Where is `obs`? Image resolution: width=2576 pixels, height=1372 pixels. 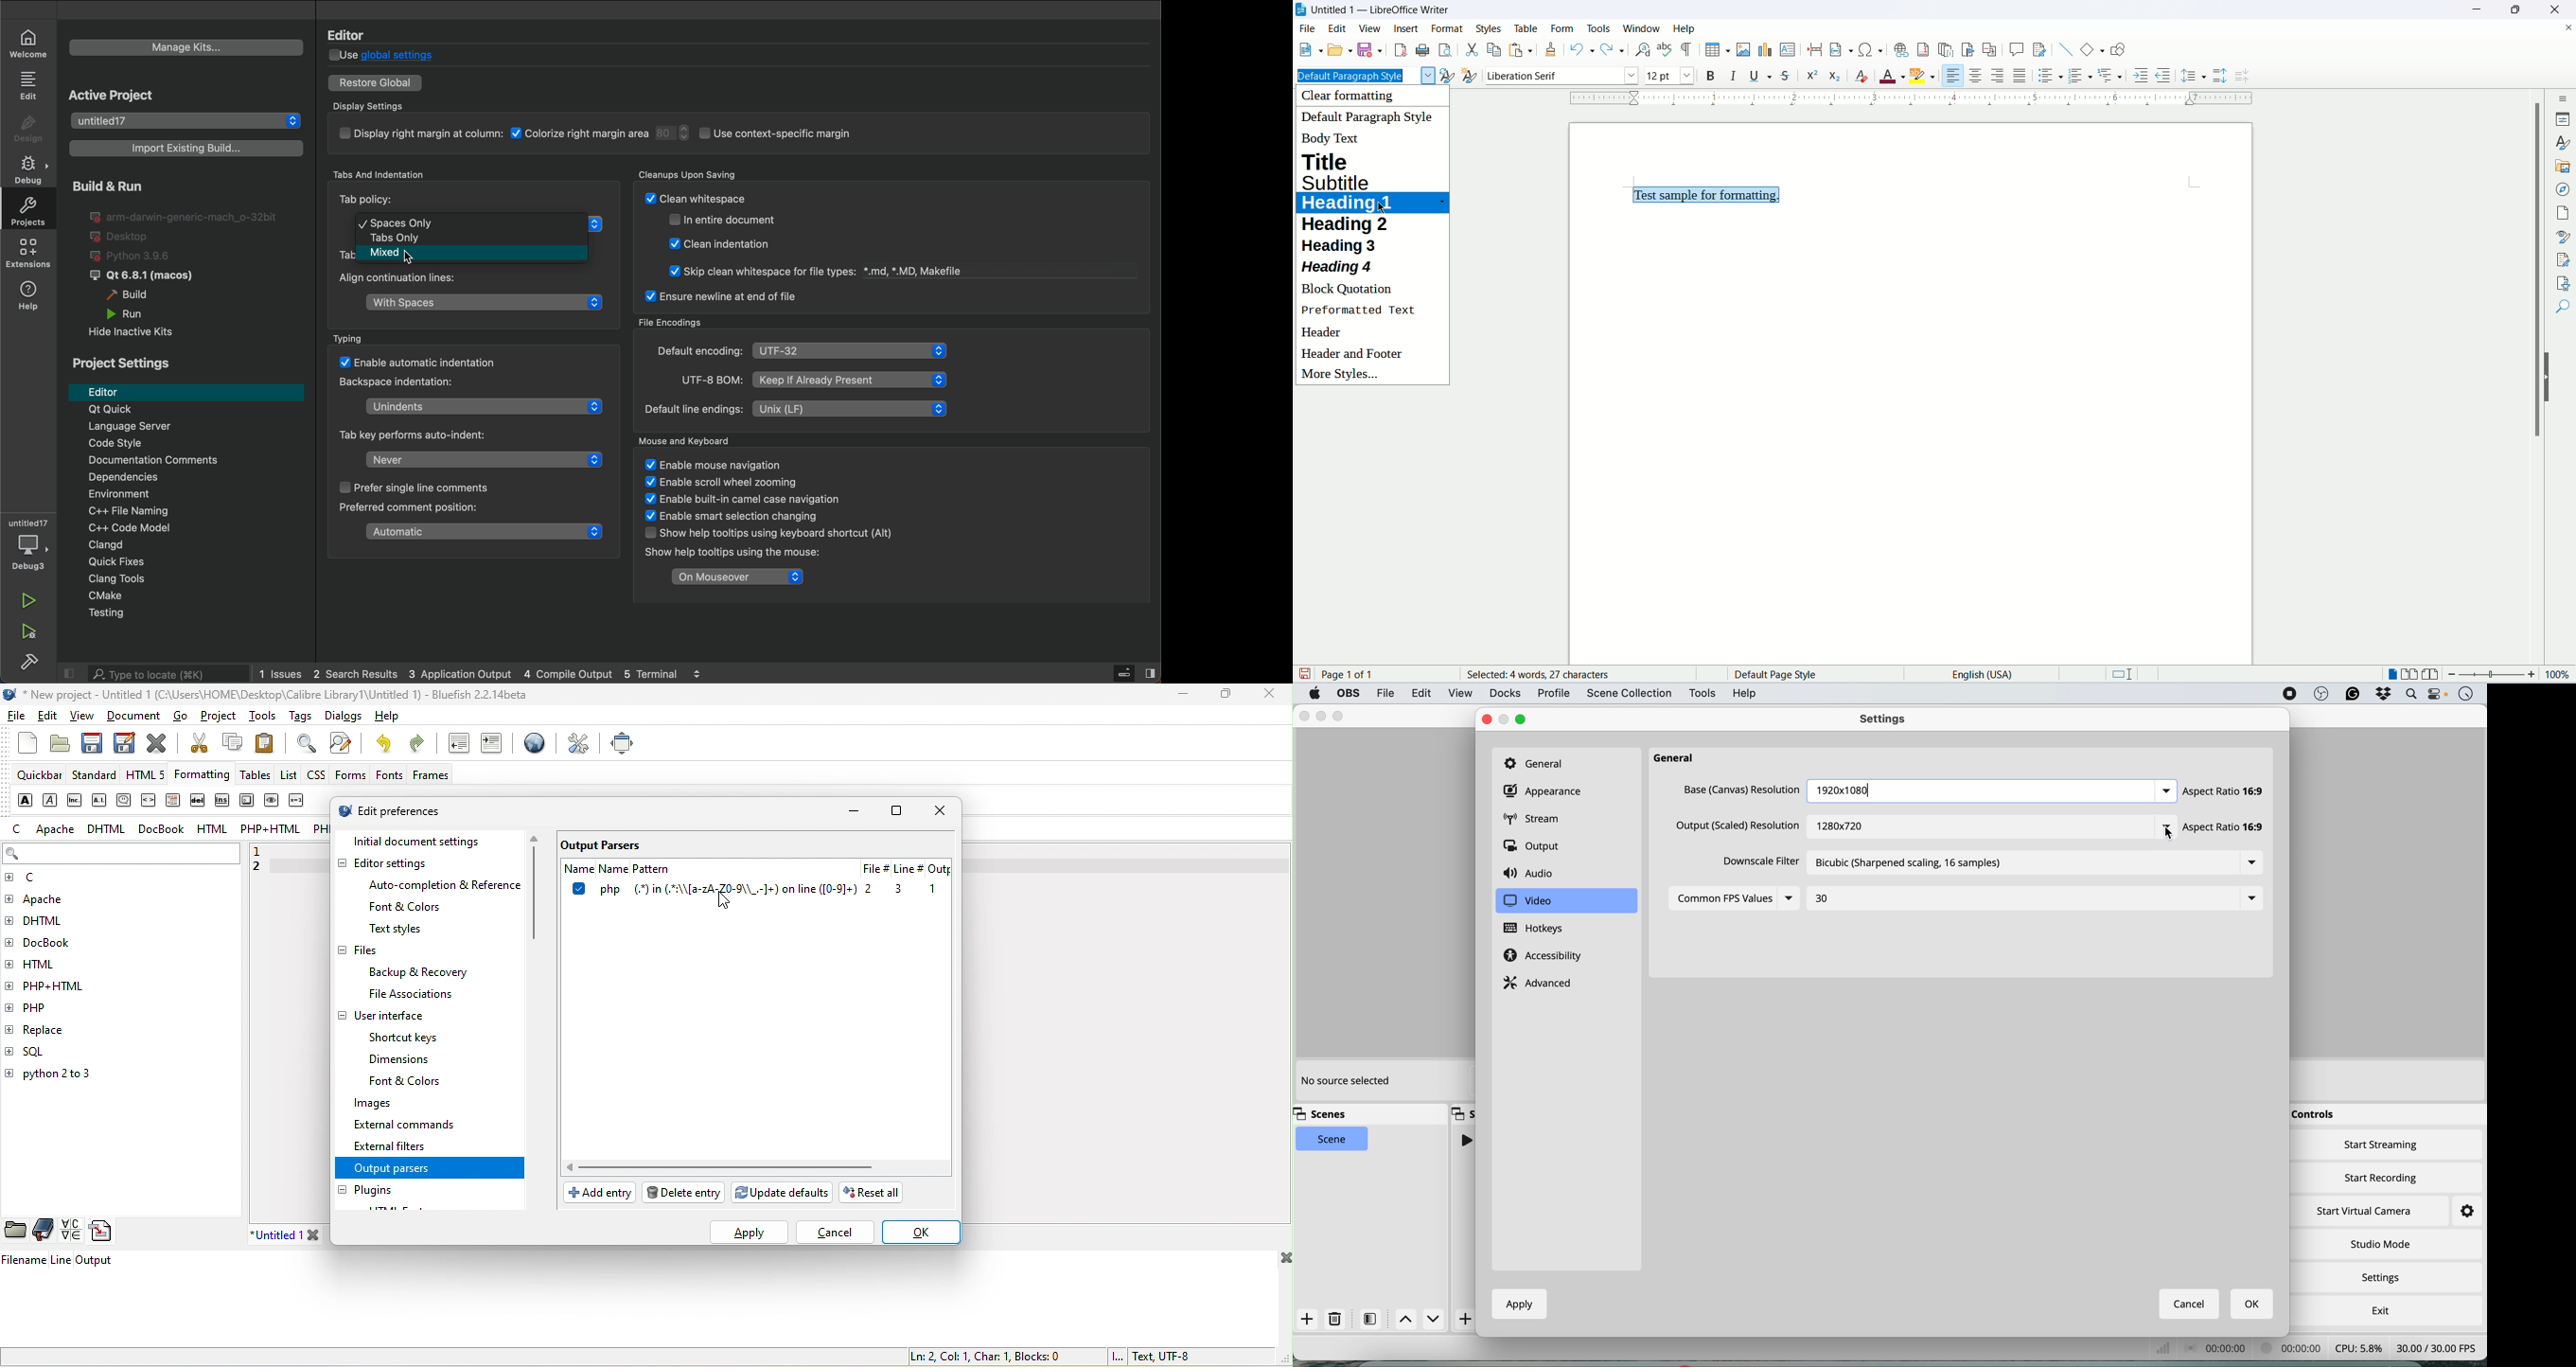 obs is located at coordinates (2320, 694).